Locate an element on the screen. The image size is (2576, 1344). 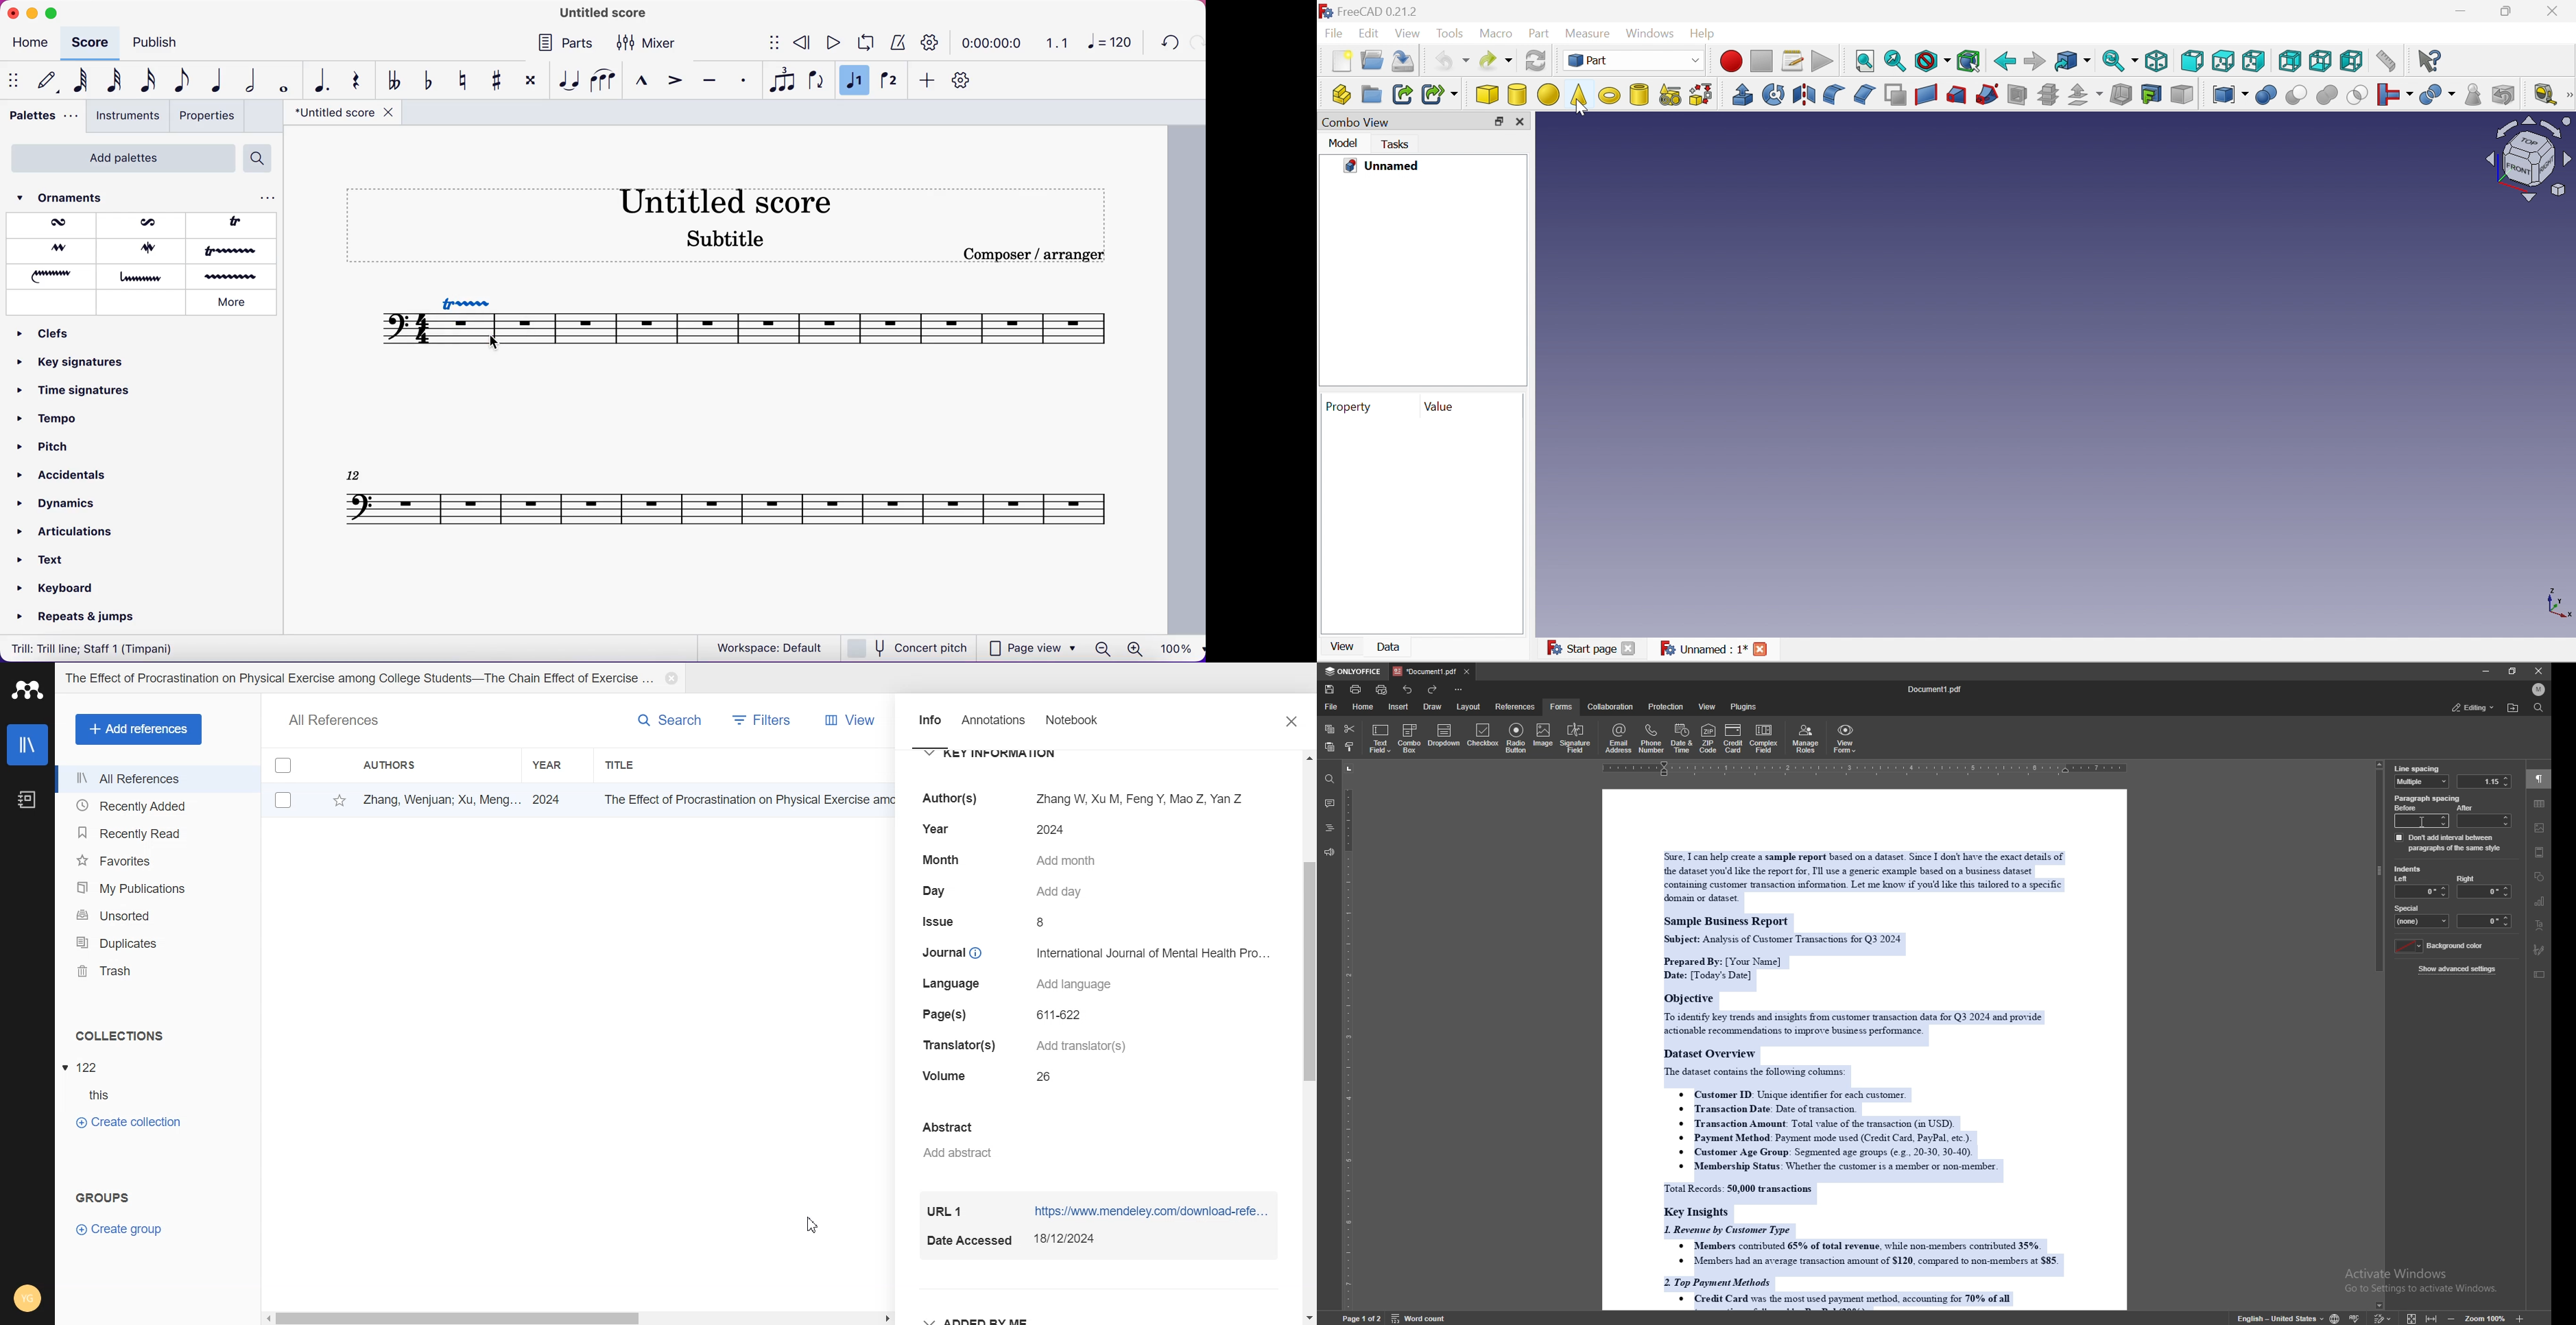
playback loop is located at coordinates (865, 44).